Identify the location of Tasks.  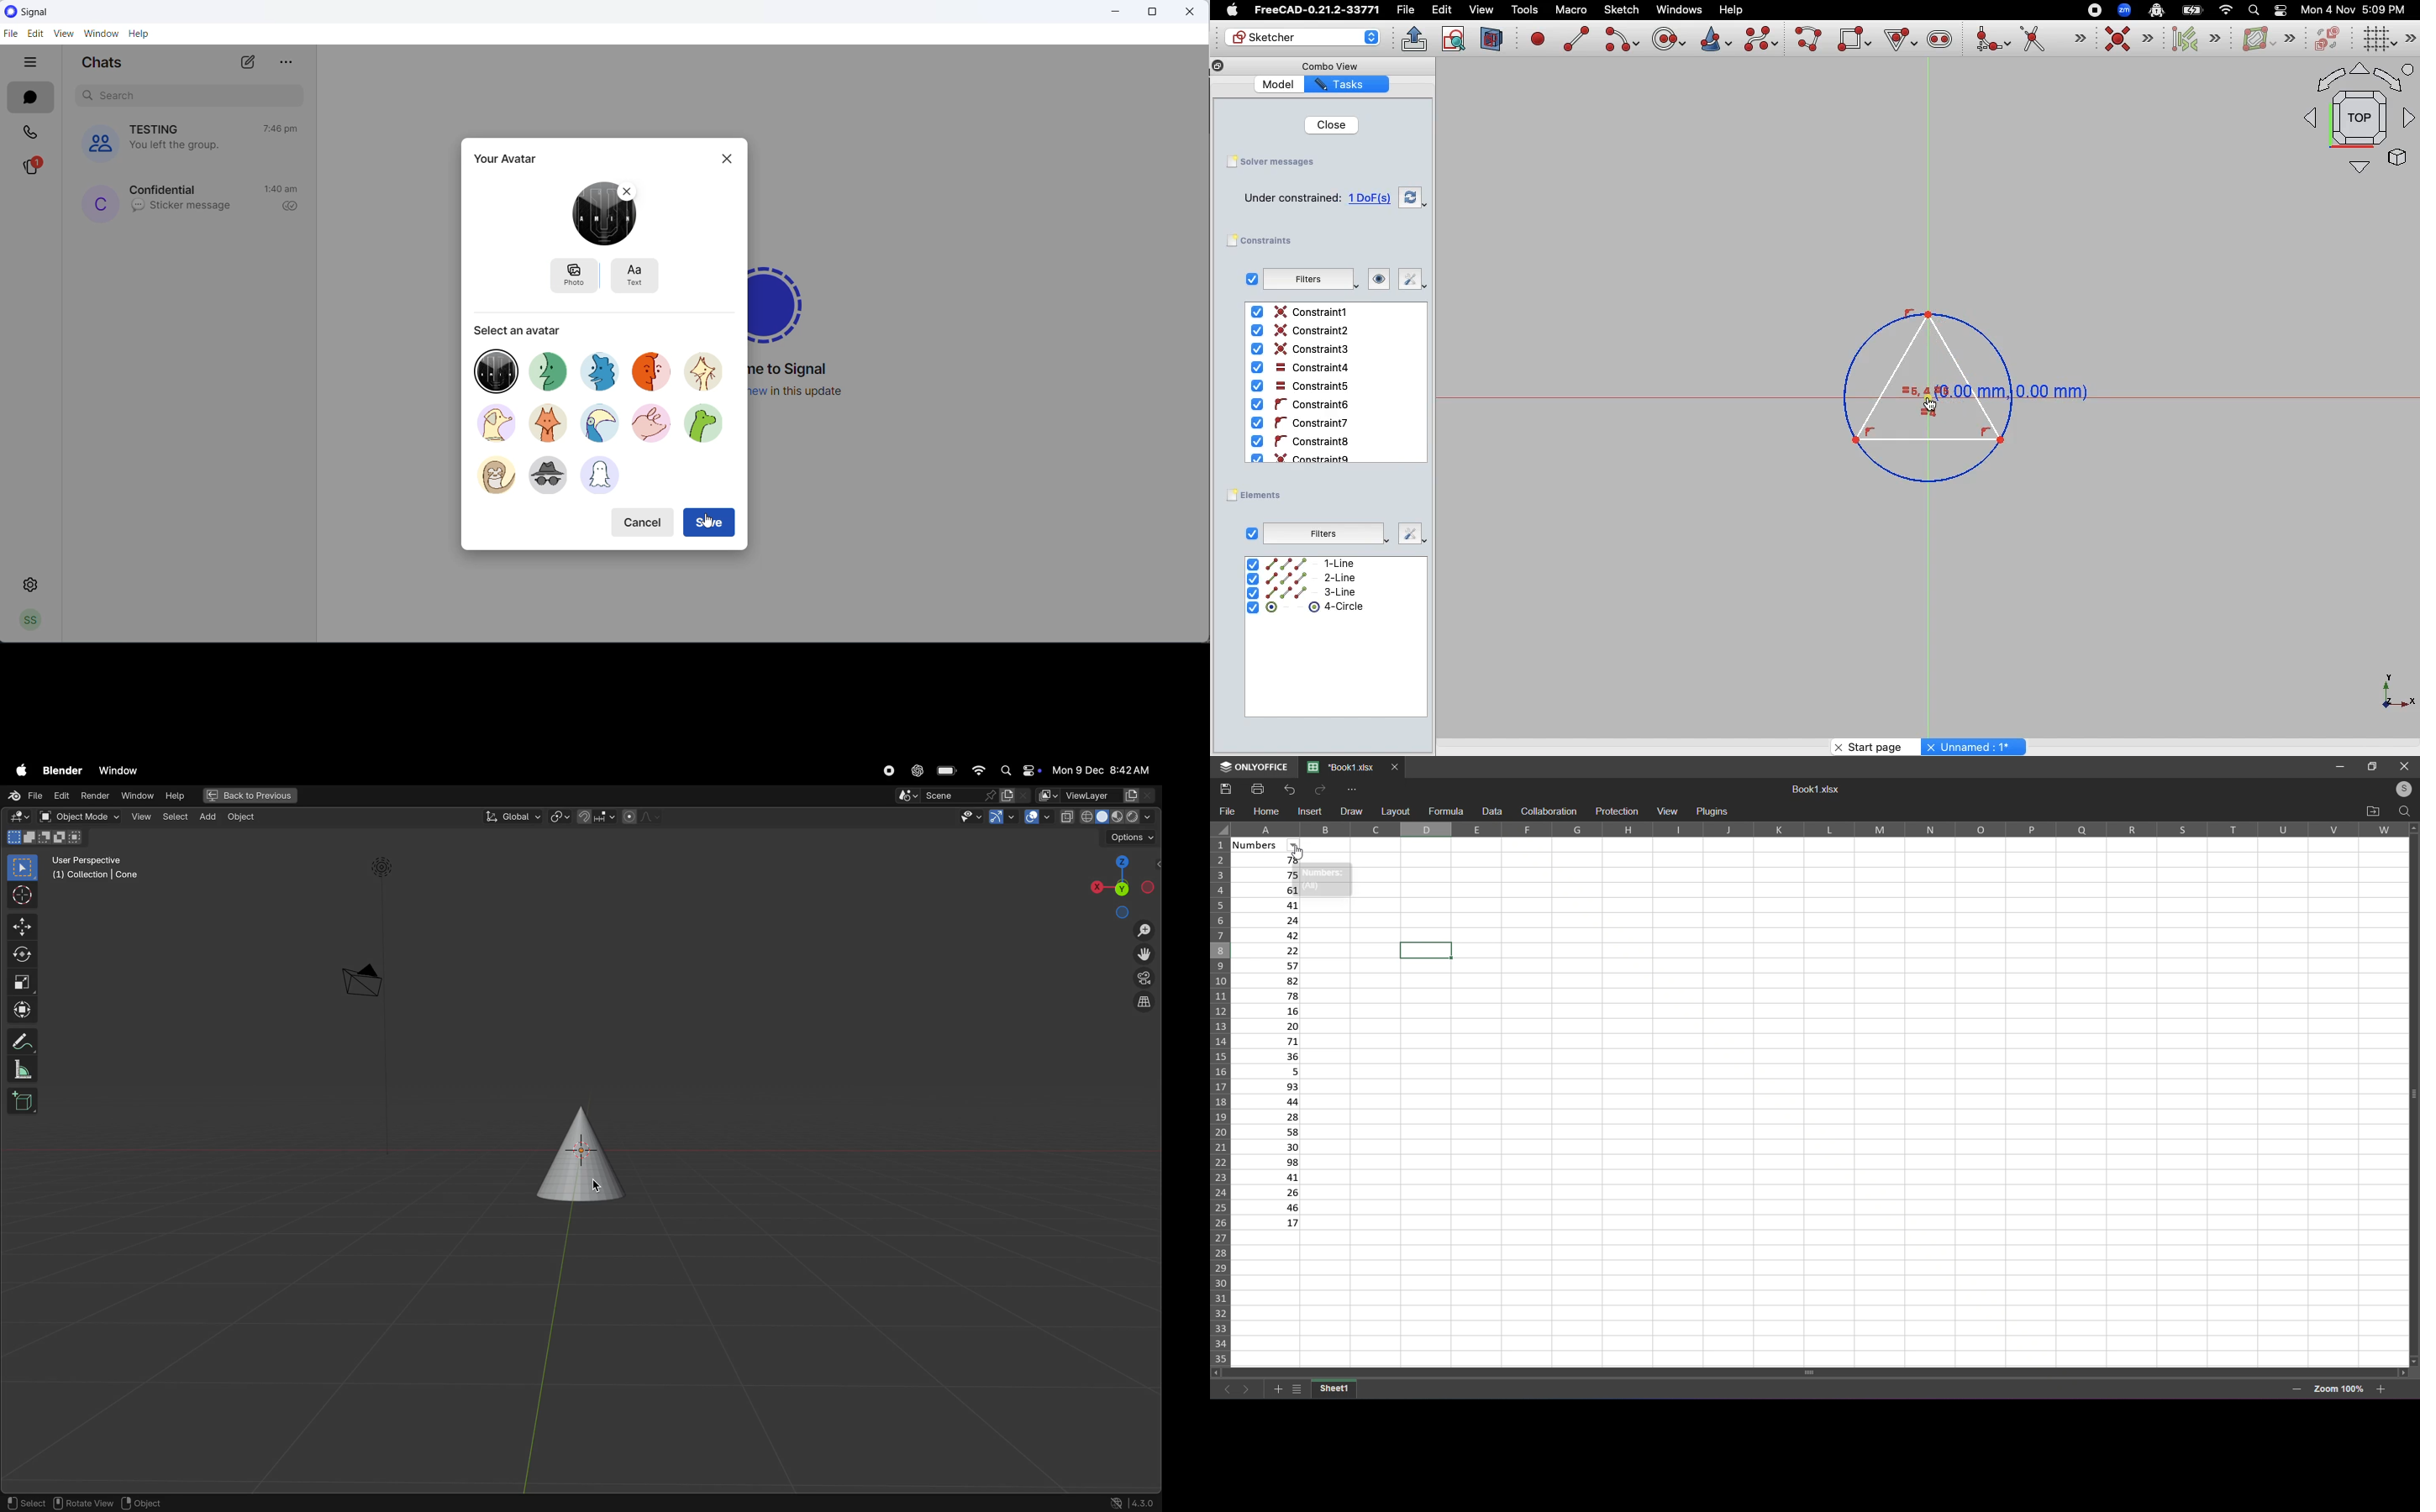
(1348, 85).